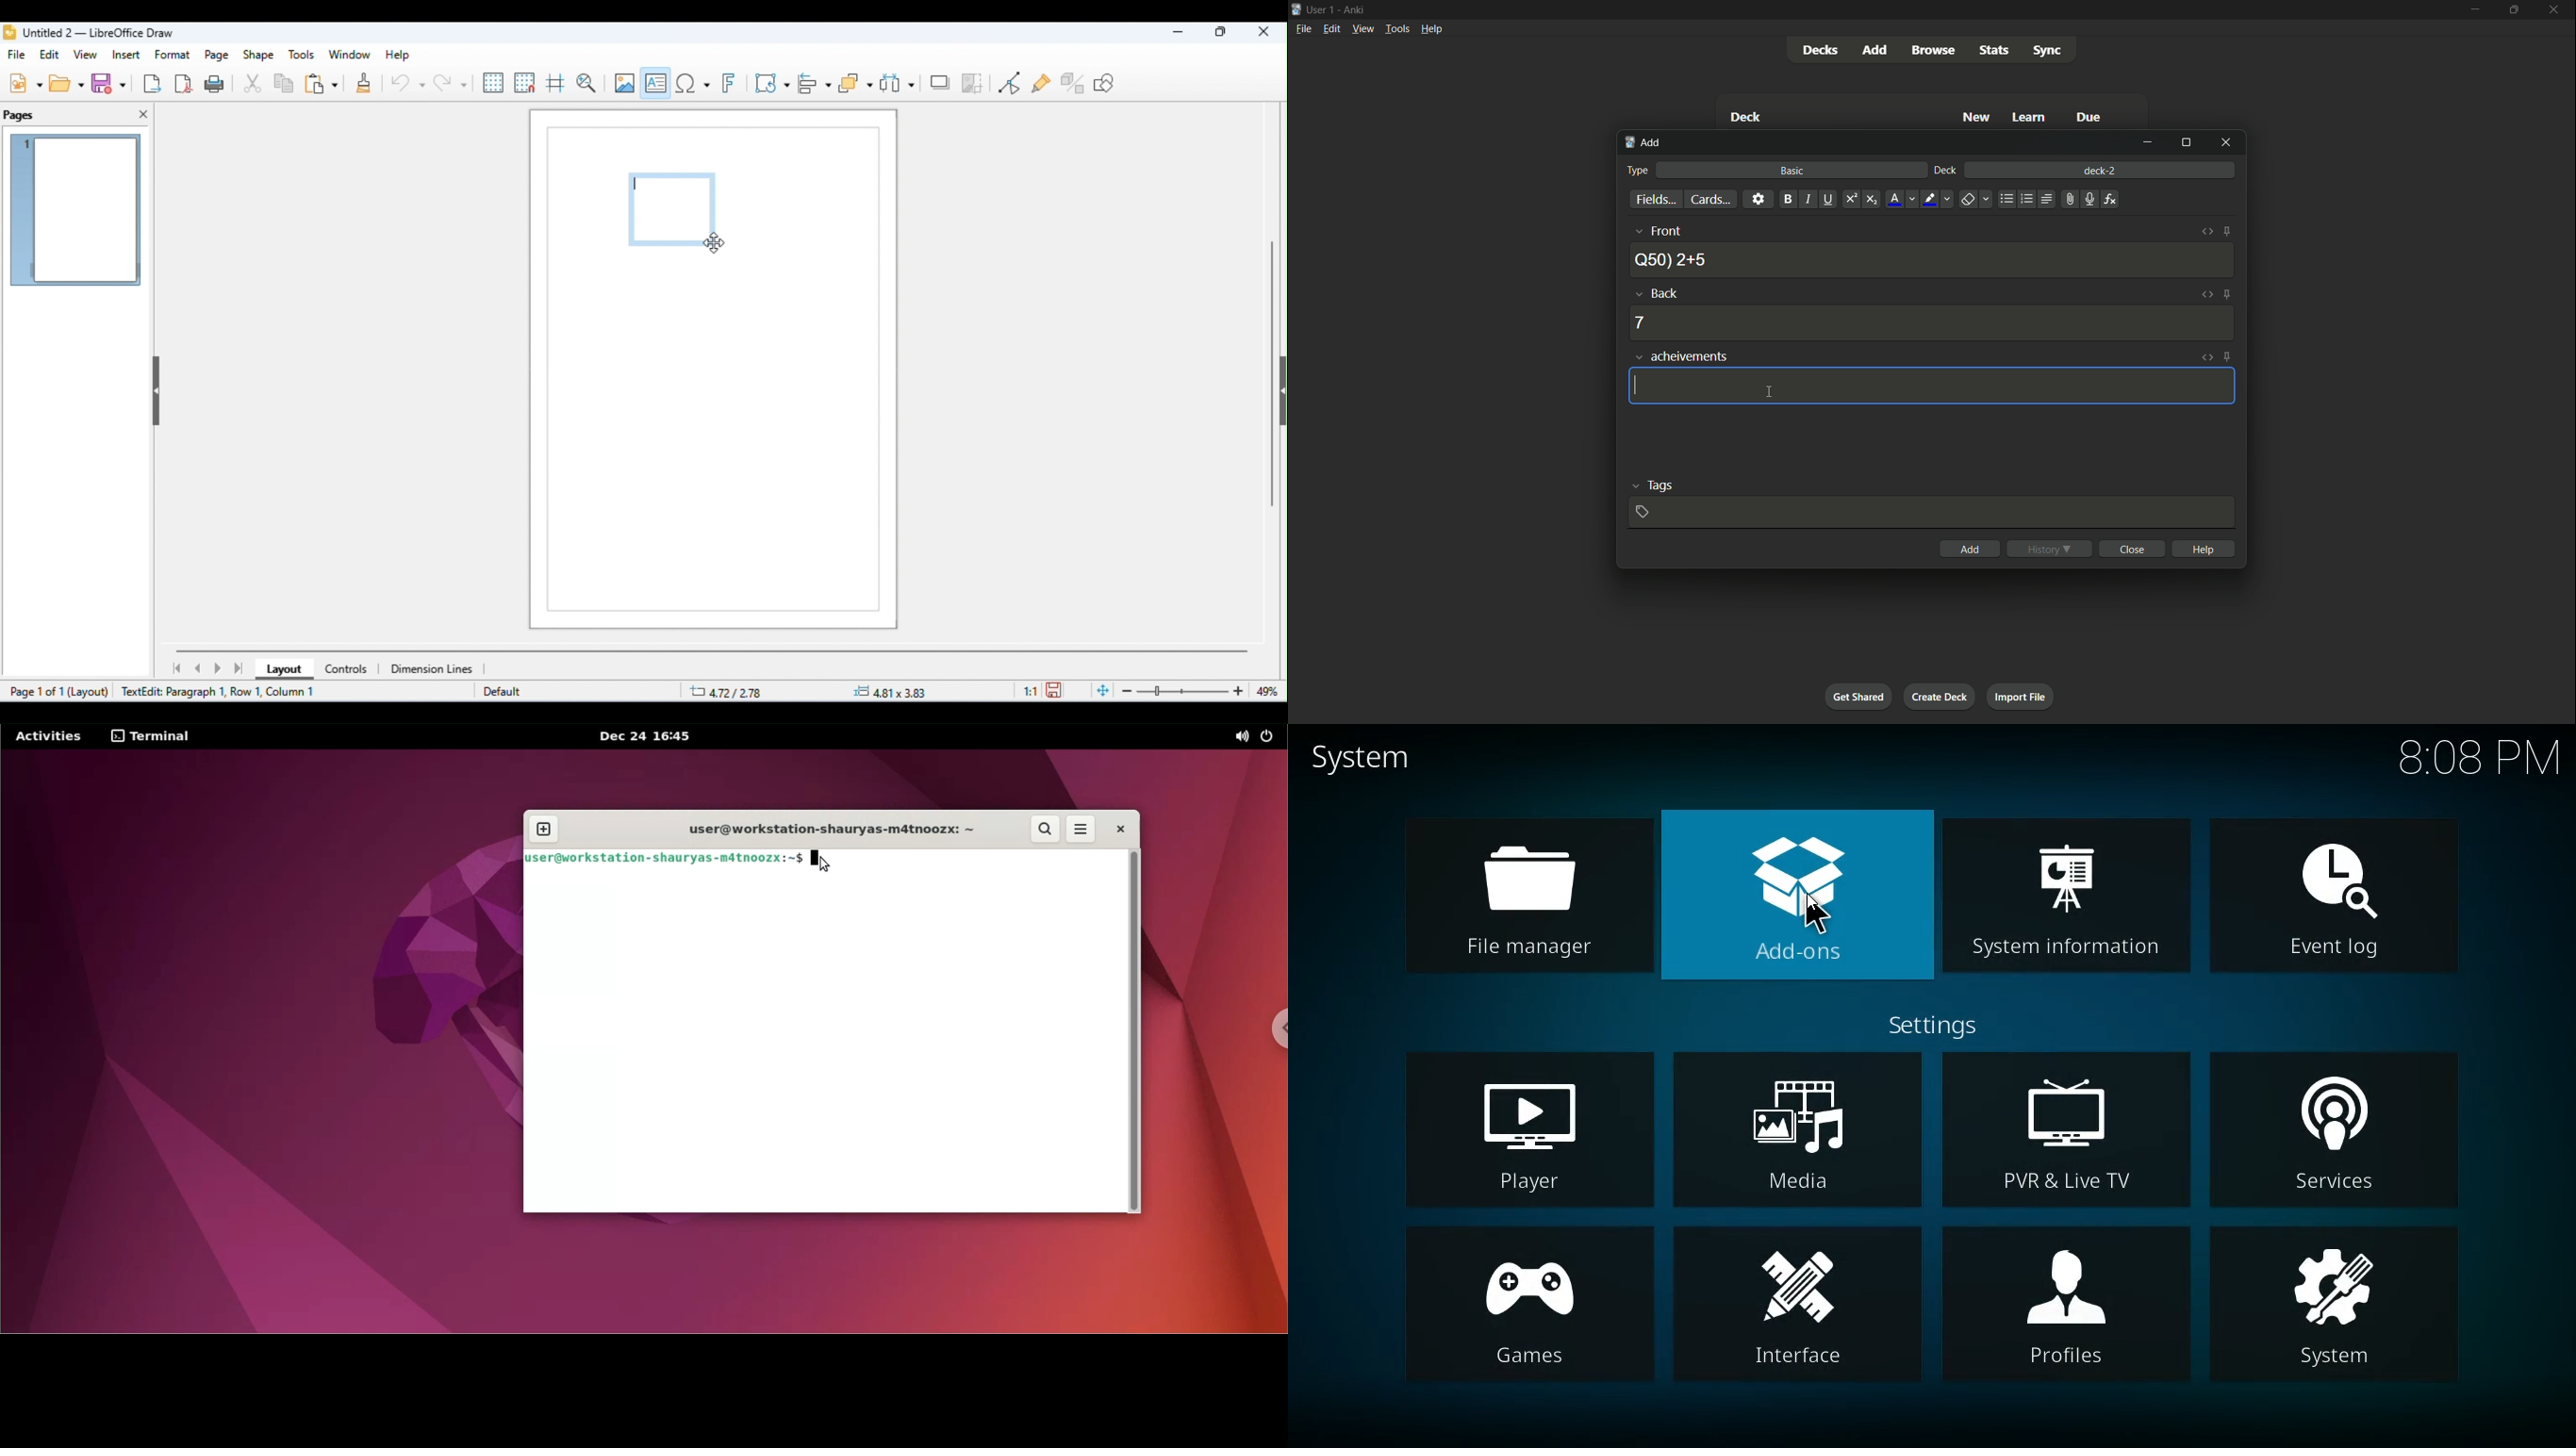 This screenshot has width=2576, height=1456. I want to click on pvr & live tv, so click(2070, 1130).